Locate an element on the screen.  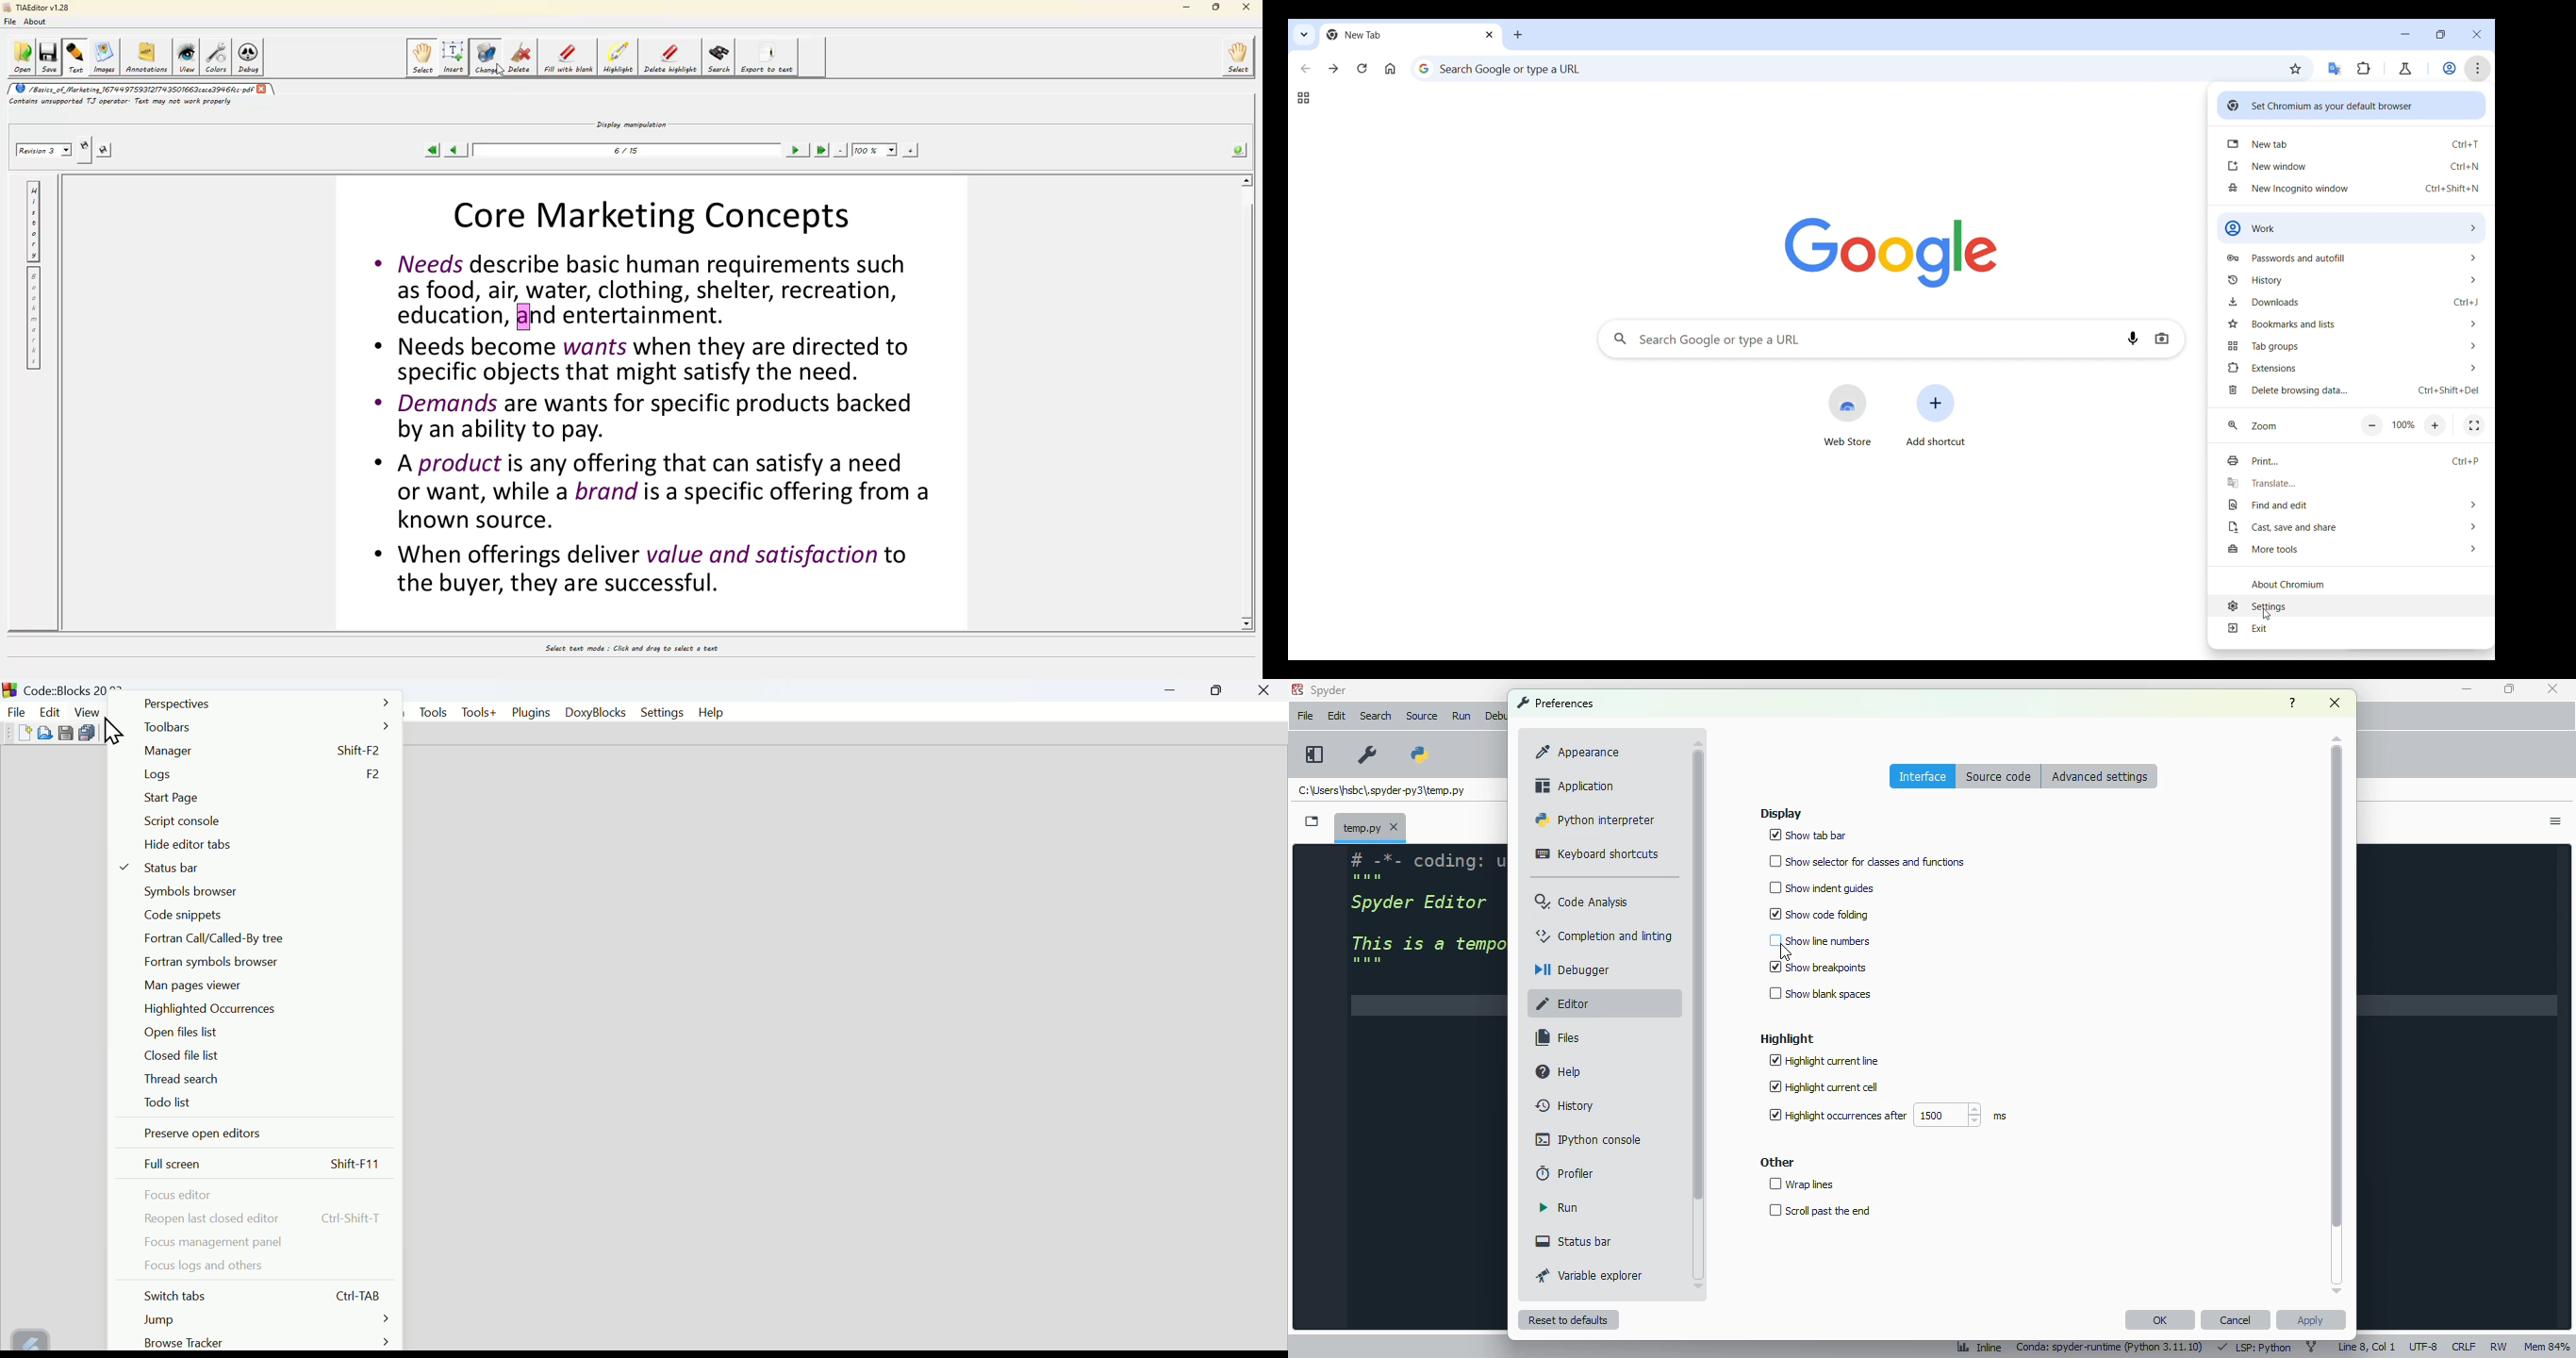
edit is located at coordinates (49, 711).